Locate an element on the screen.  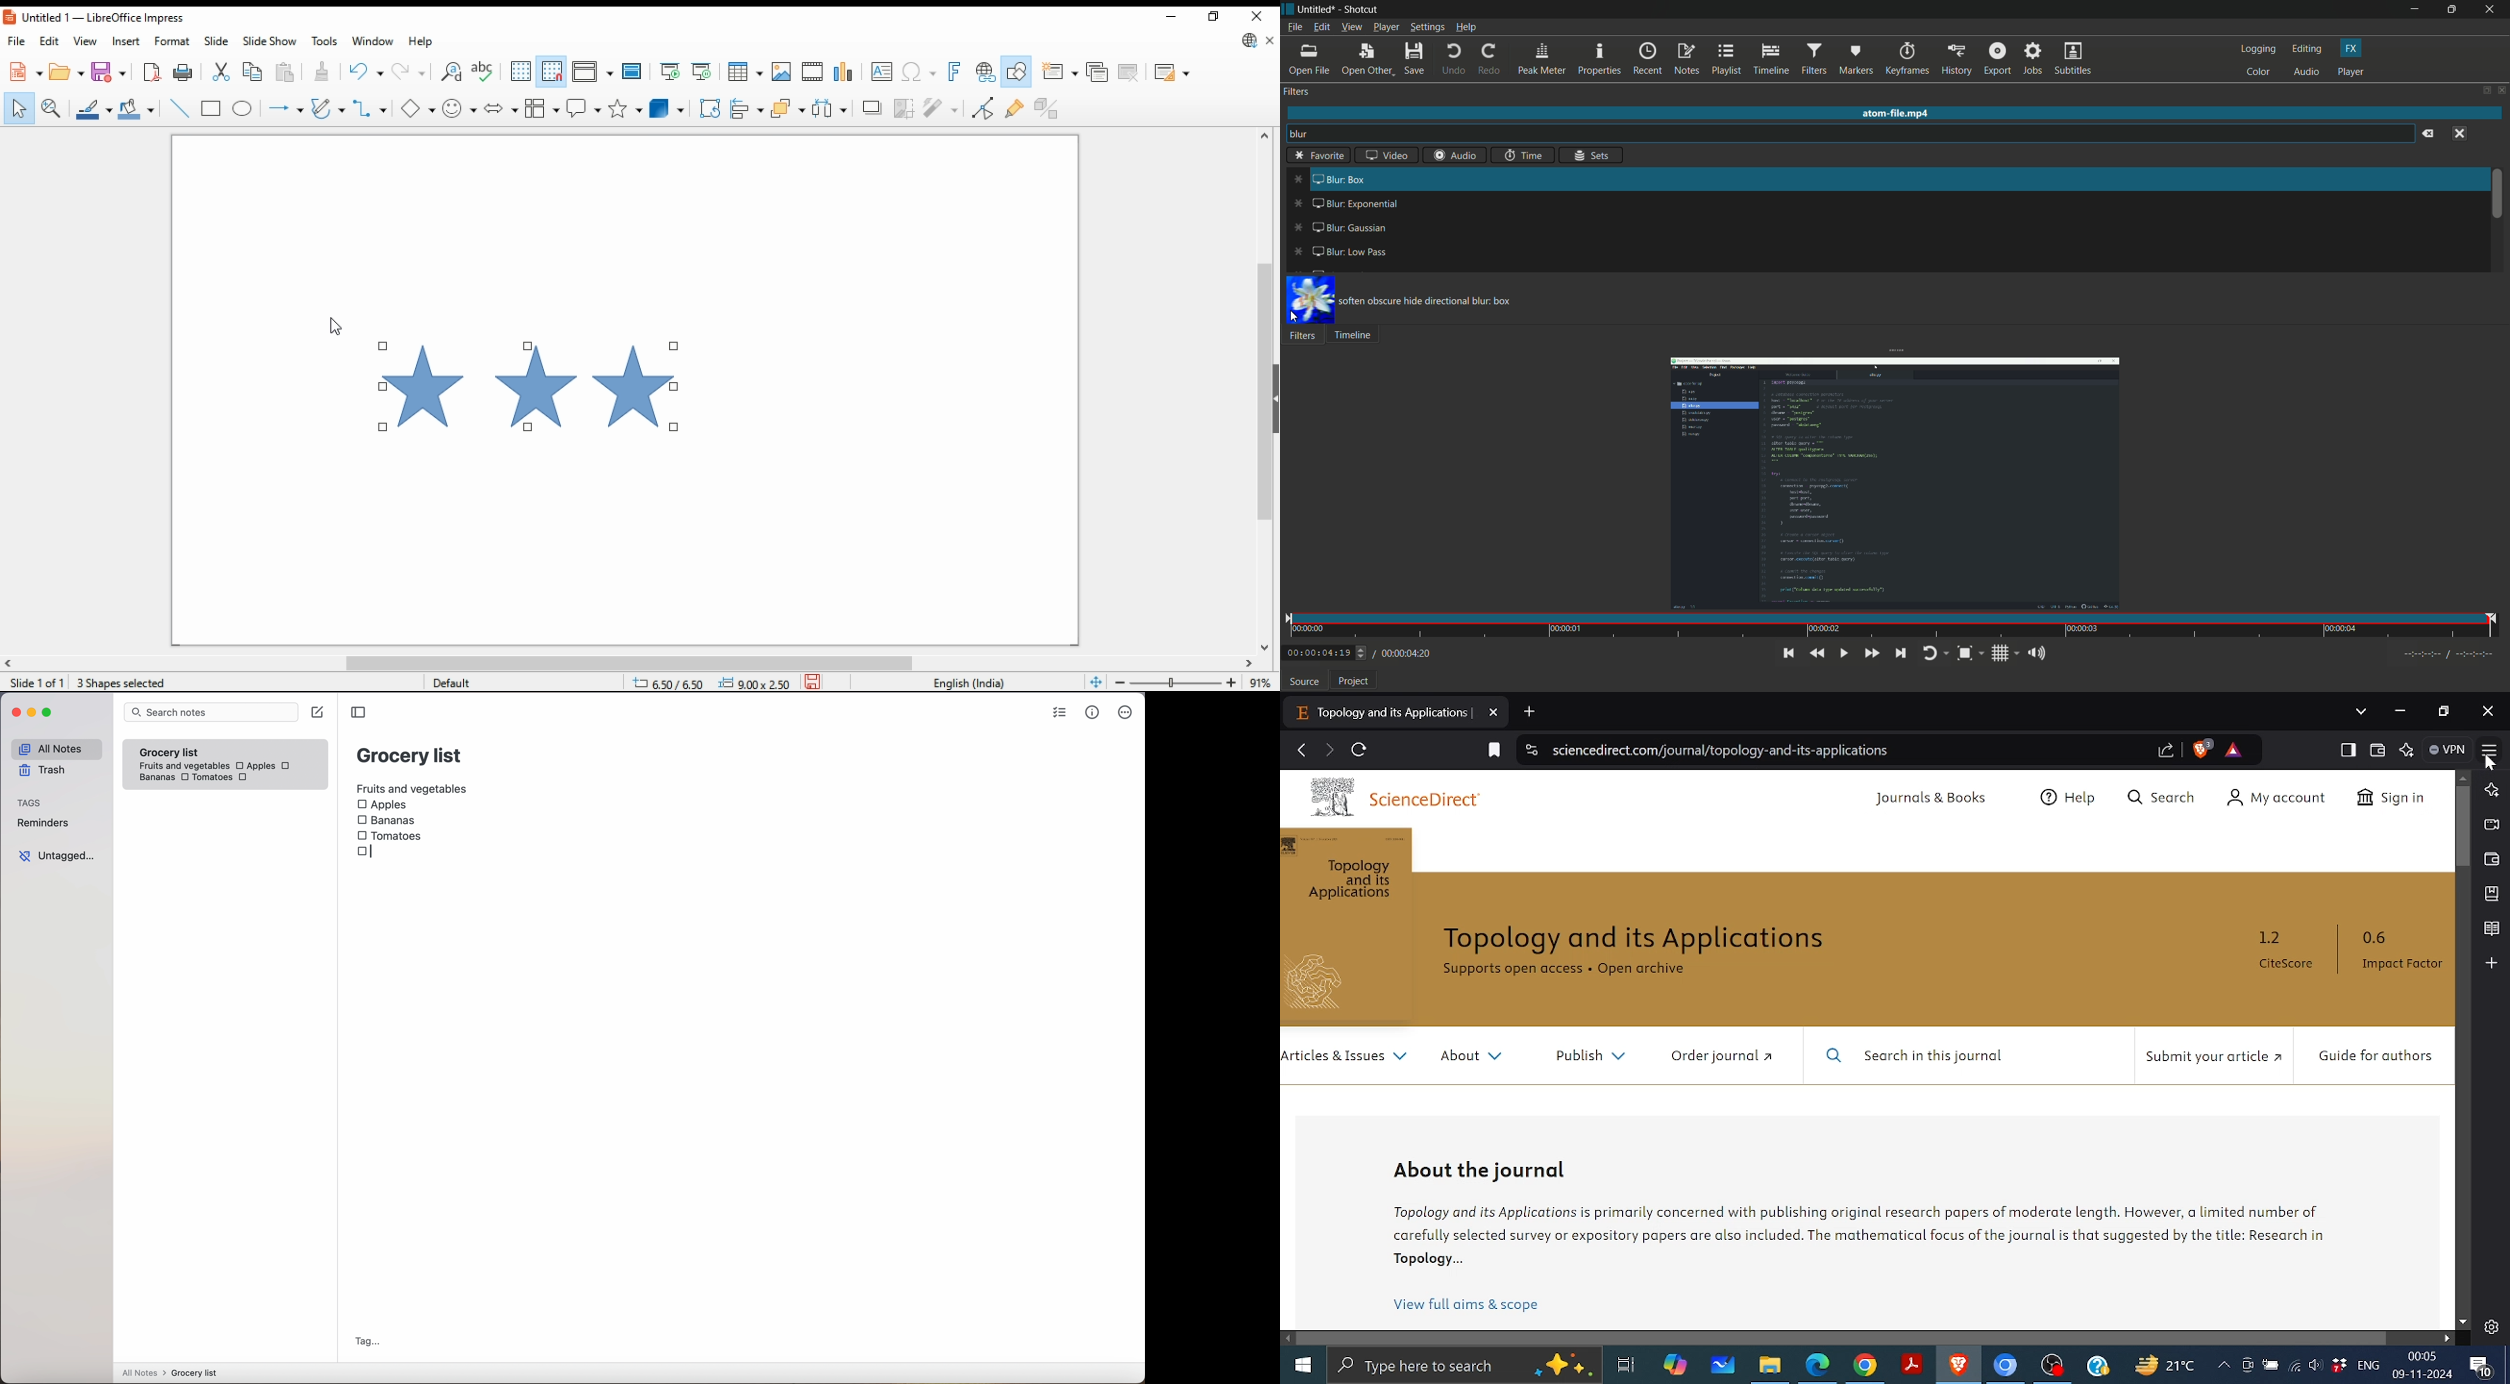
ellipse is located at coordinates (242, 108).